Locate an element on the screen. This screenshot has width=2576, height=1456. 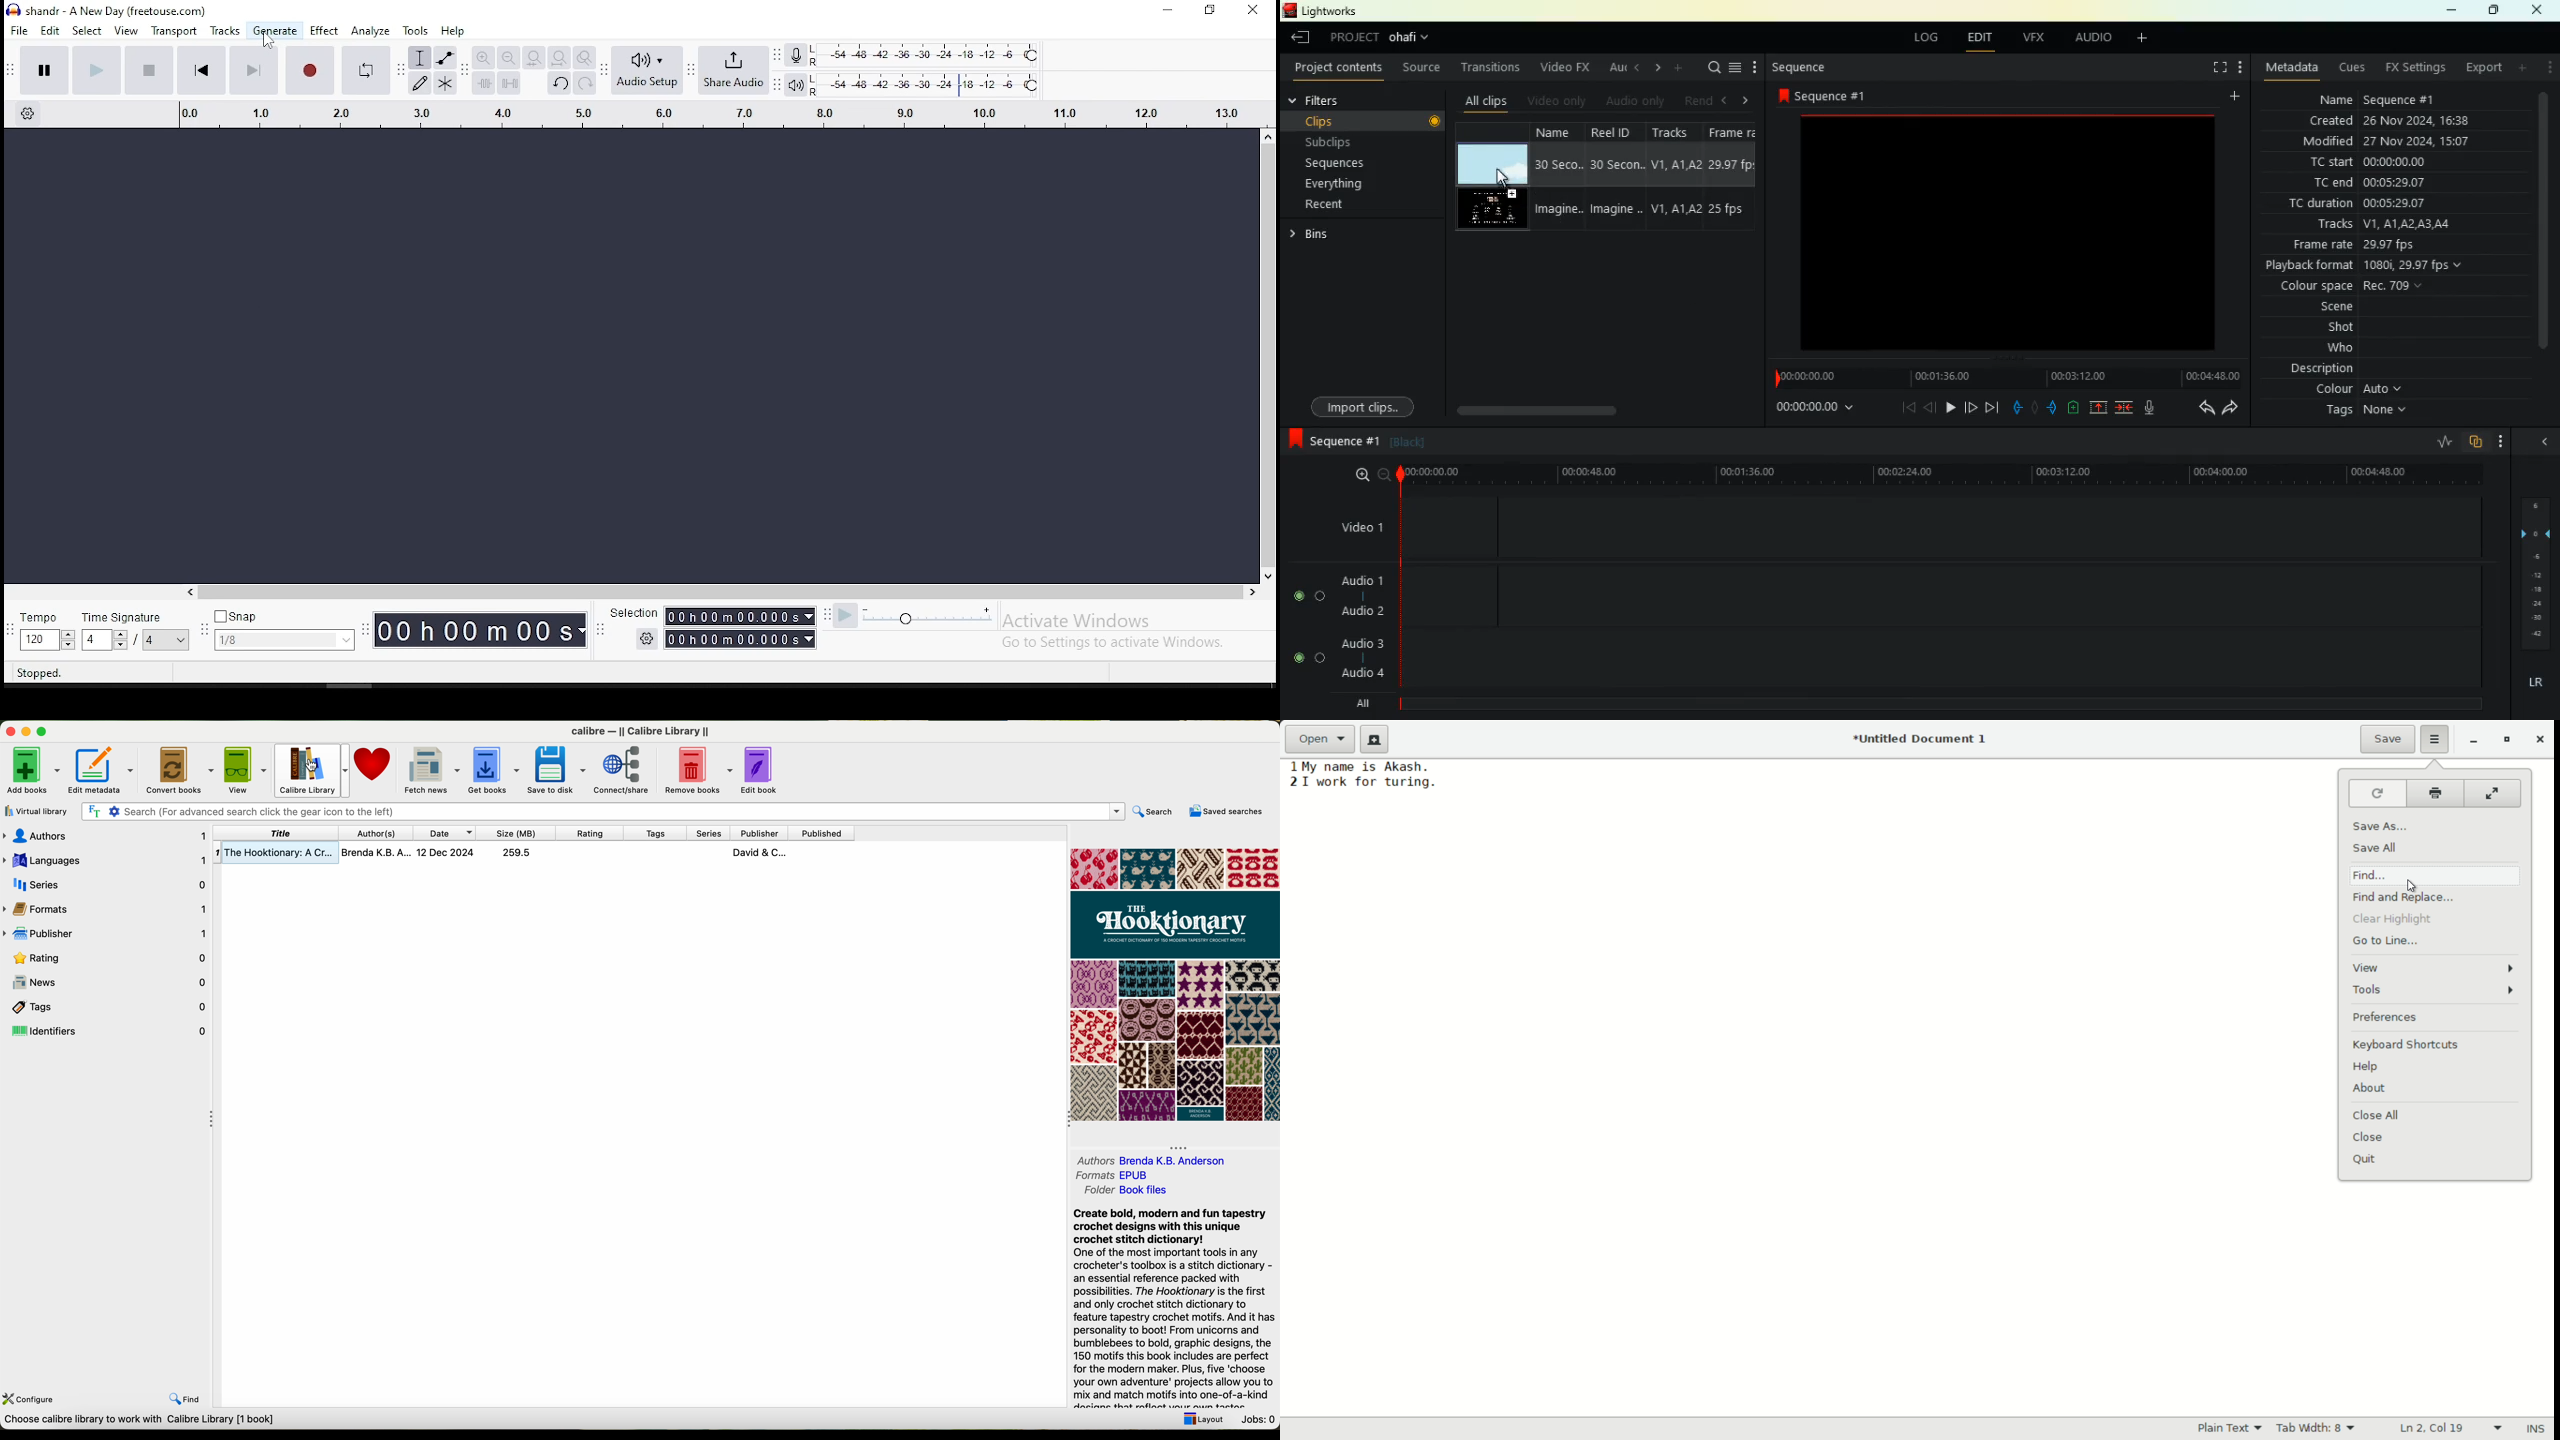
29.97 is located at coordinates (1732, 164).